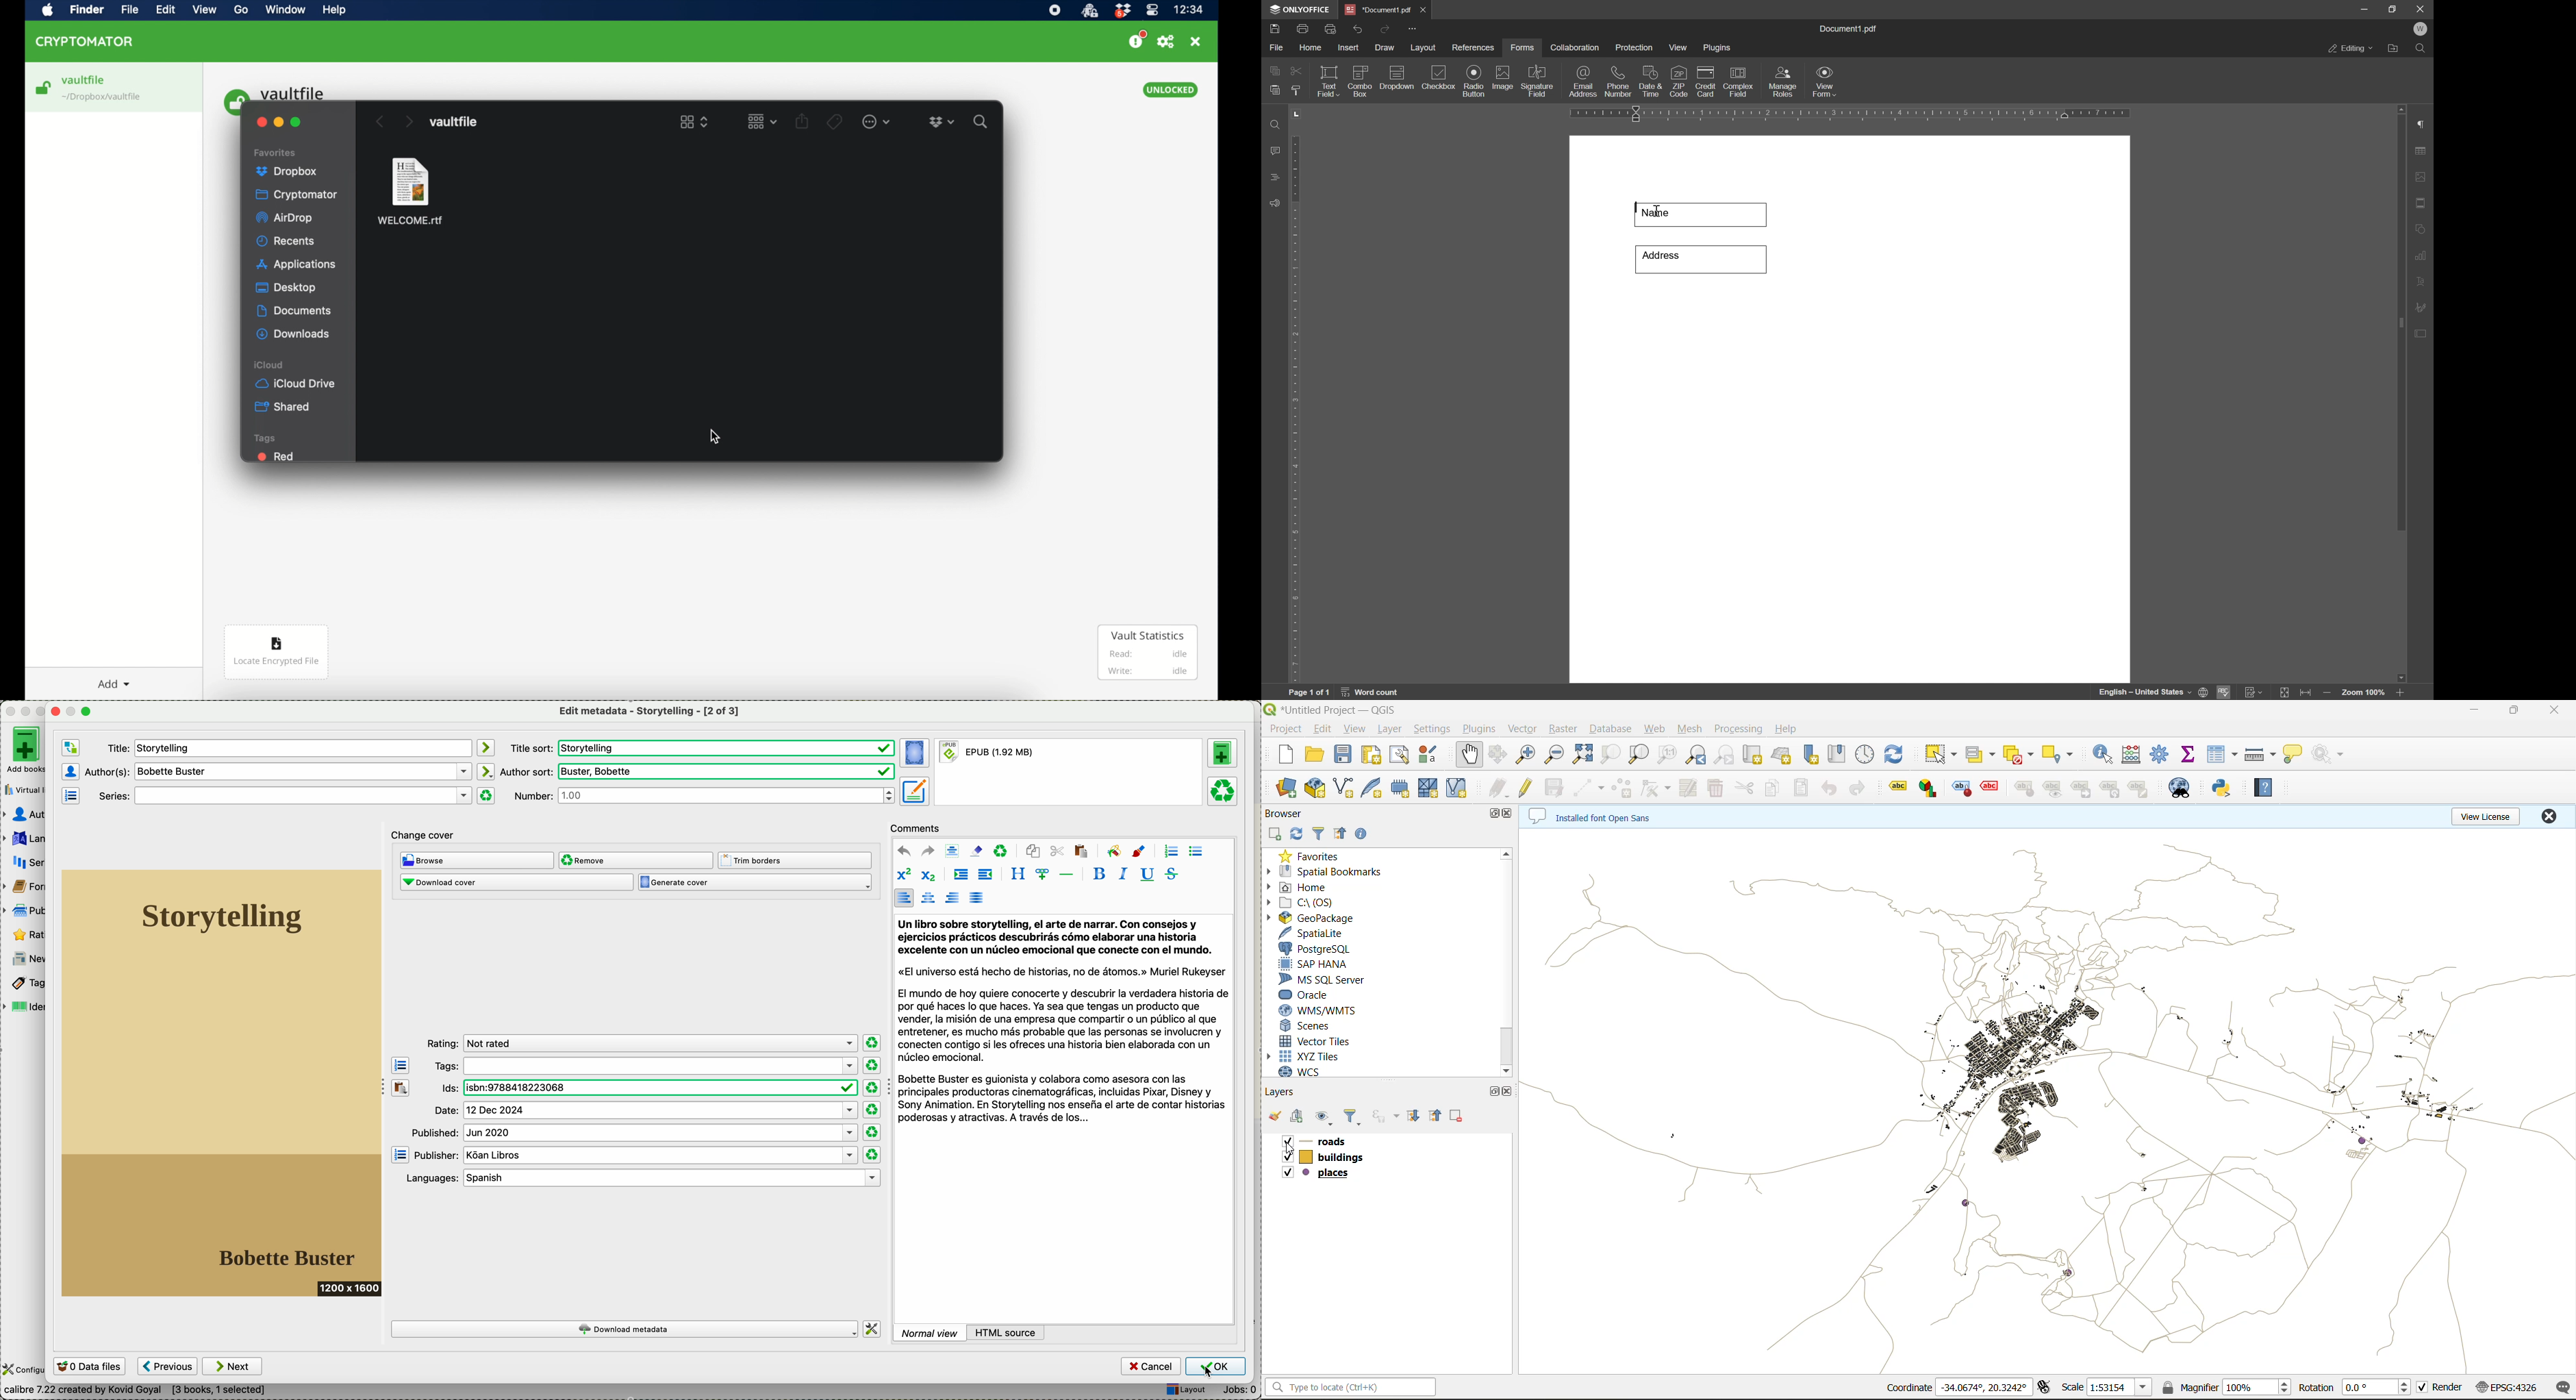 The image size is (2576, 1400). What do you see at coordinates (478, 861) in the screenshot?
I see `browse` at bounding box center [478, 861].